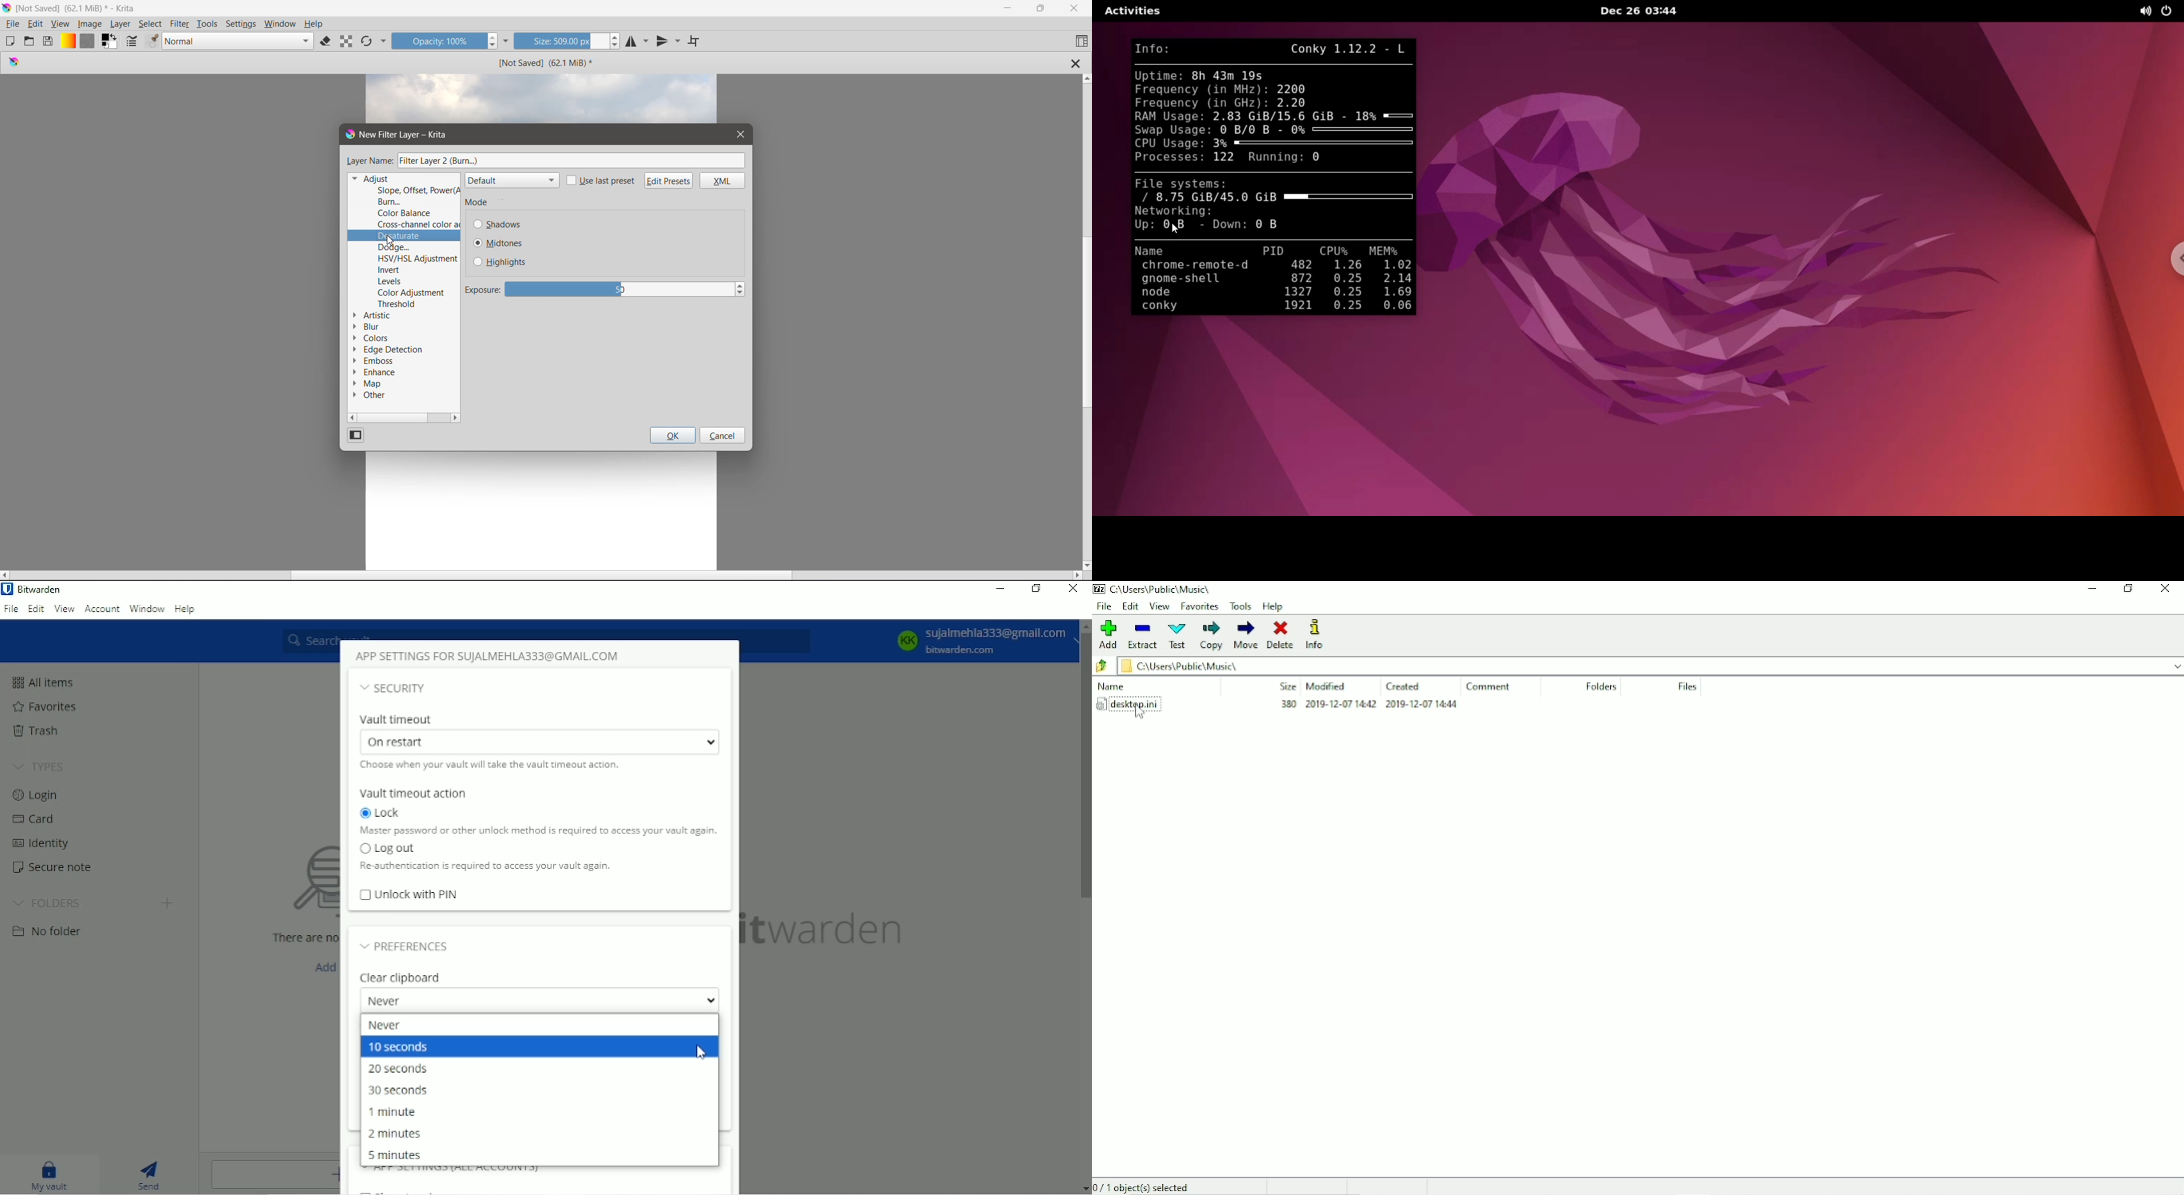 The image size is (2184, 1204). I want to click on Delete, so click(1281, 635).